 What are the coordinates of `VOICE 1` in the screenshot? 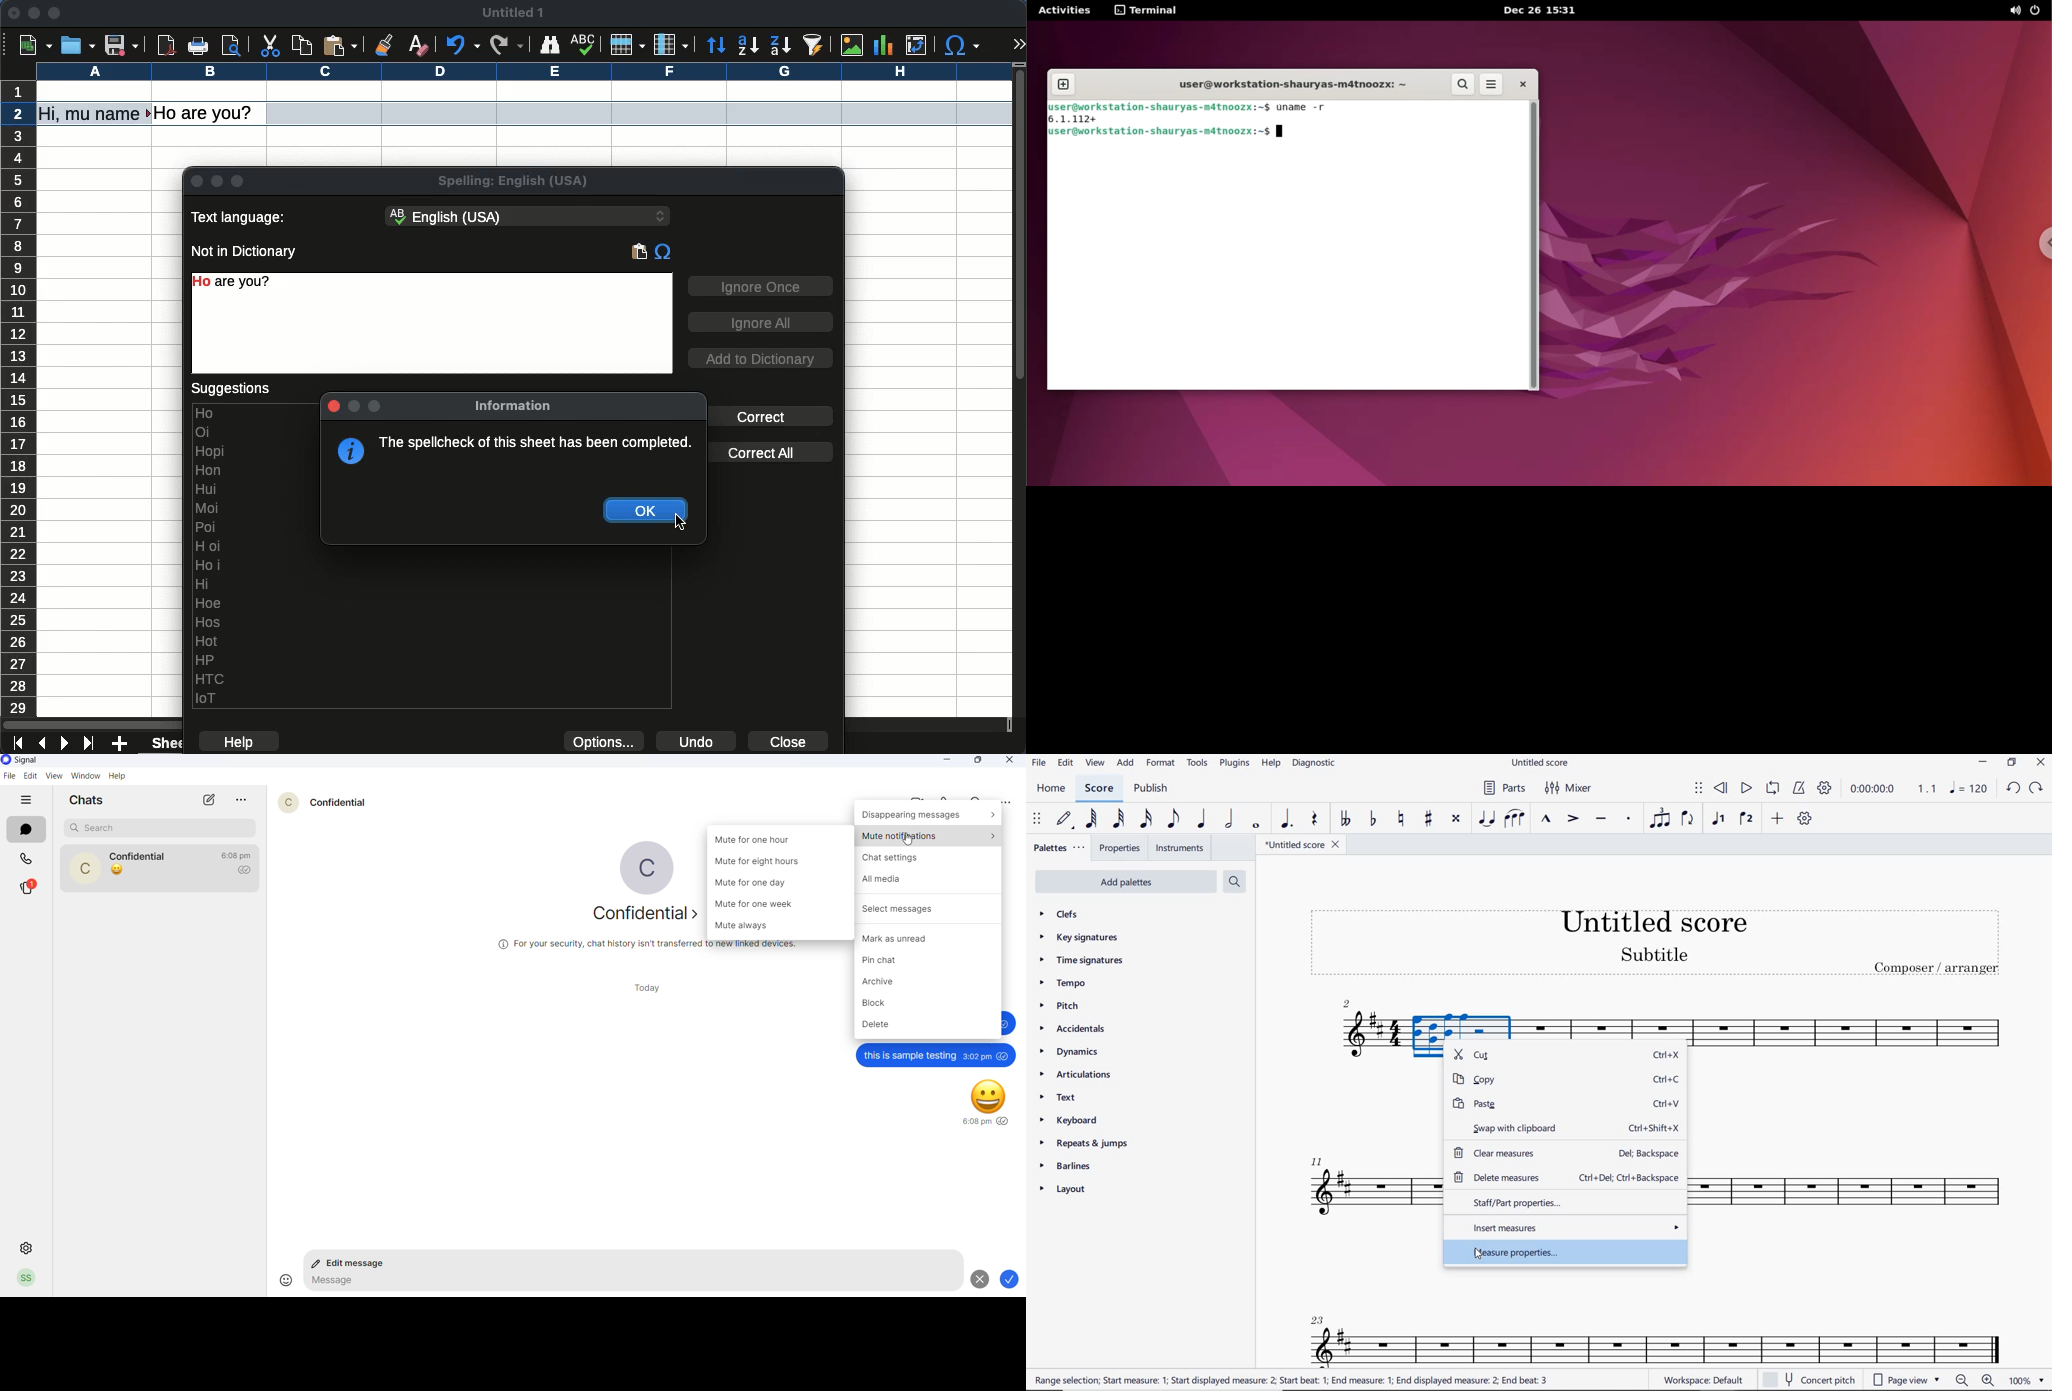 It's located at (1717, 819).